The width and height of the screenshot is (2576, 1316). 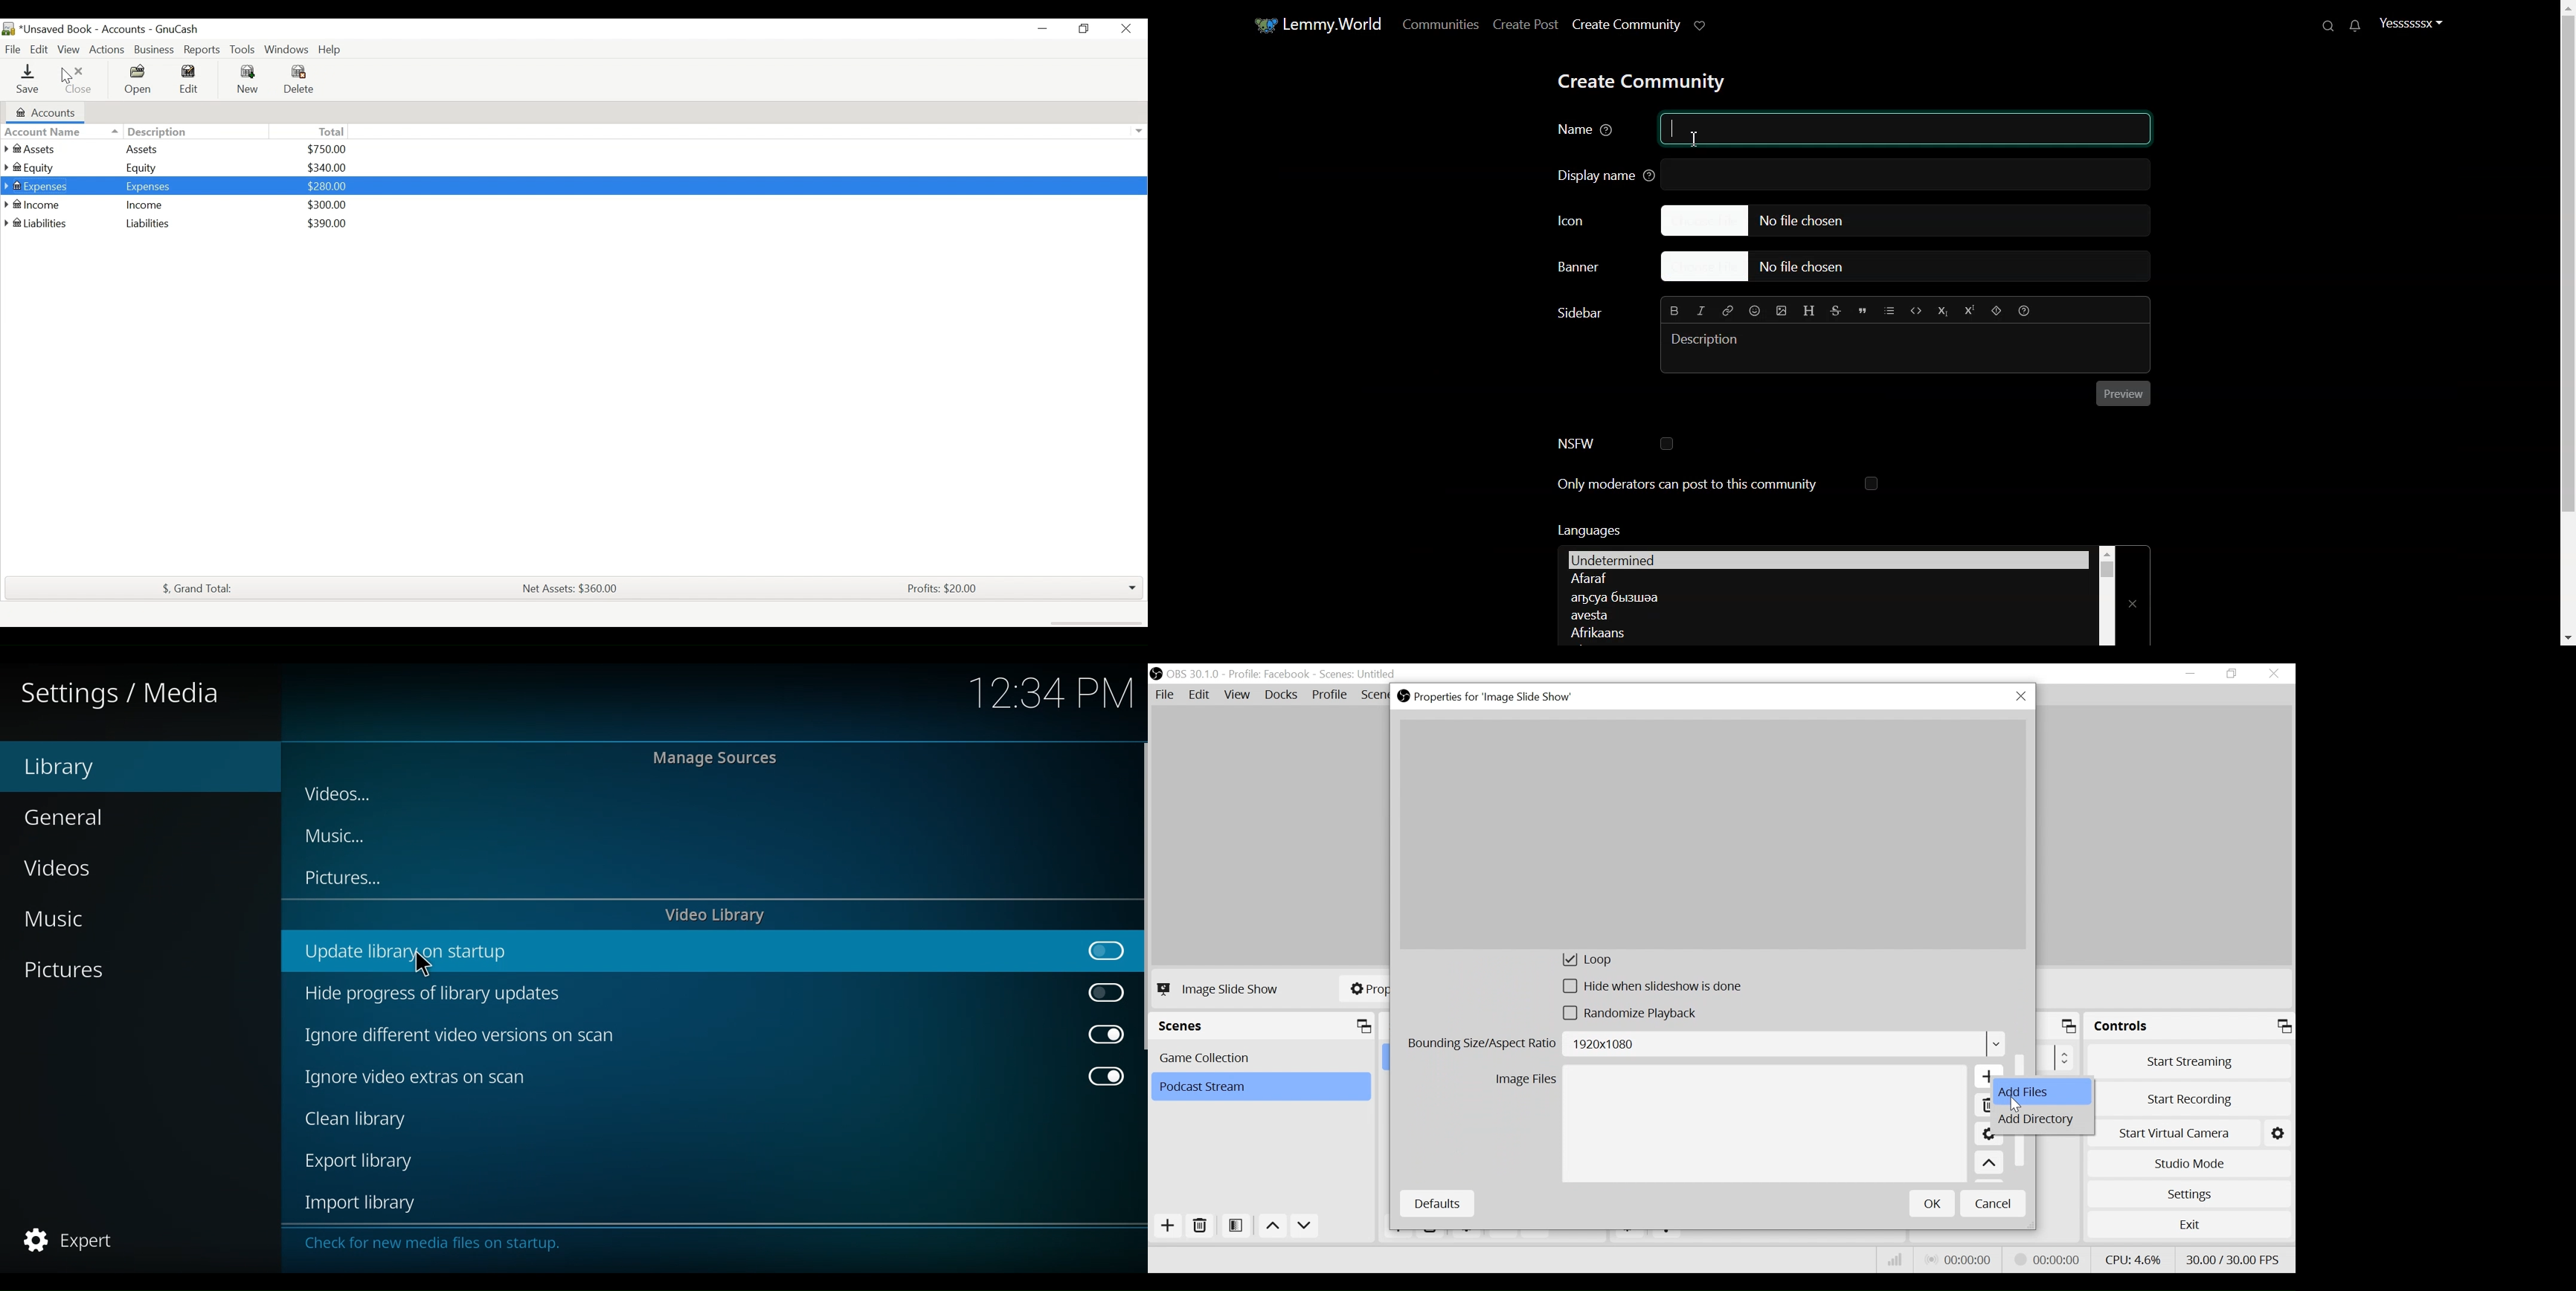 I want to click on Language, so click(x=1825, y=579).